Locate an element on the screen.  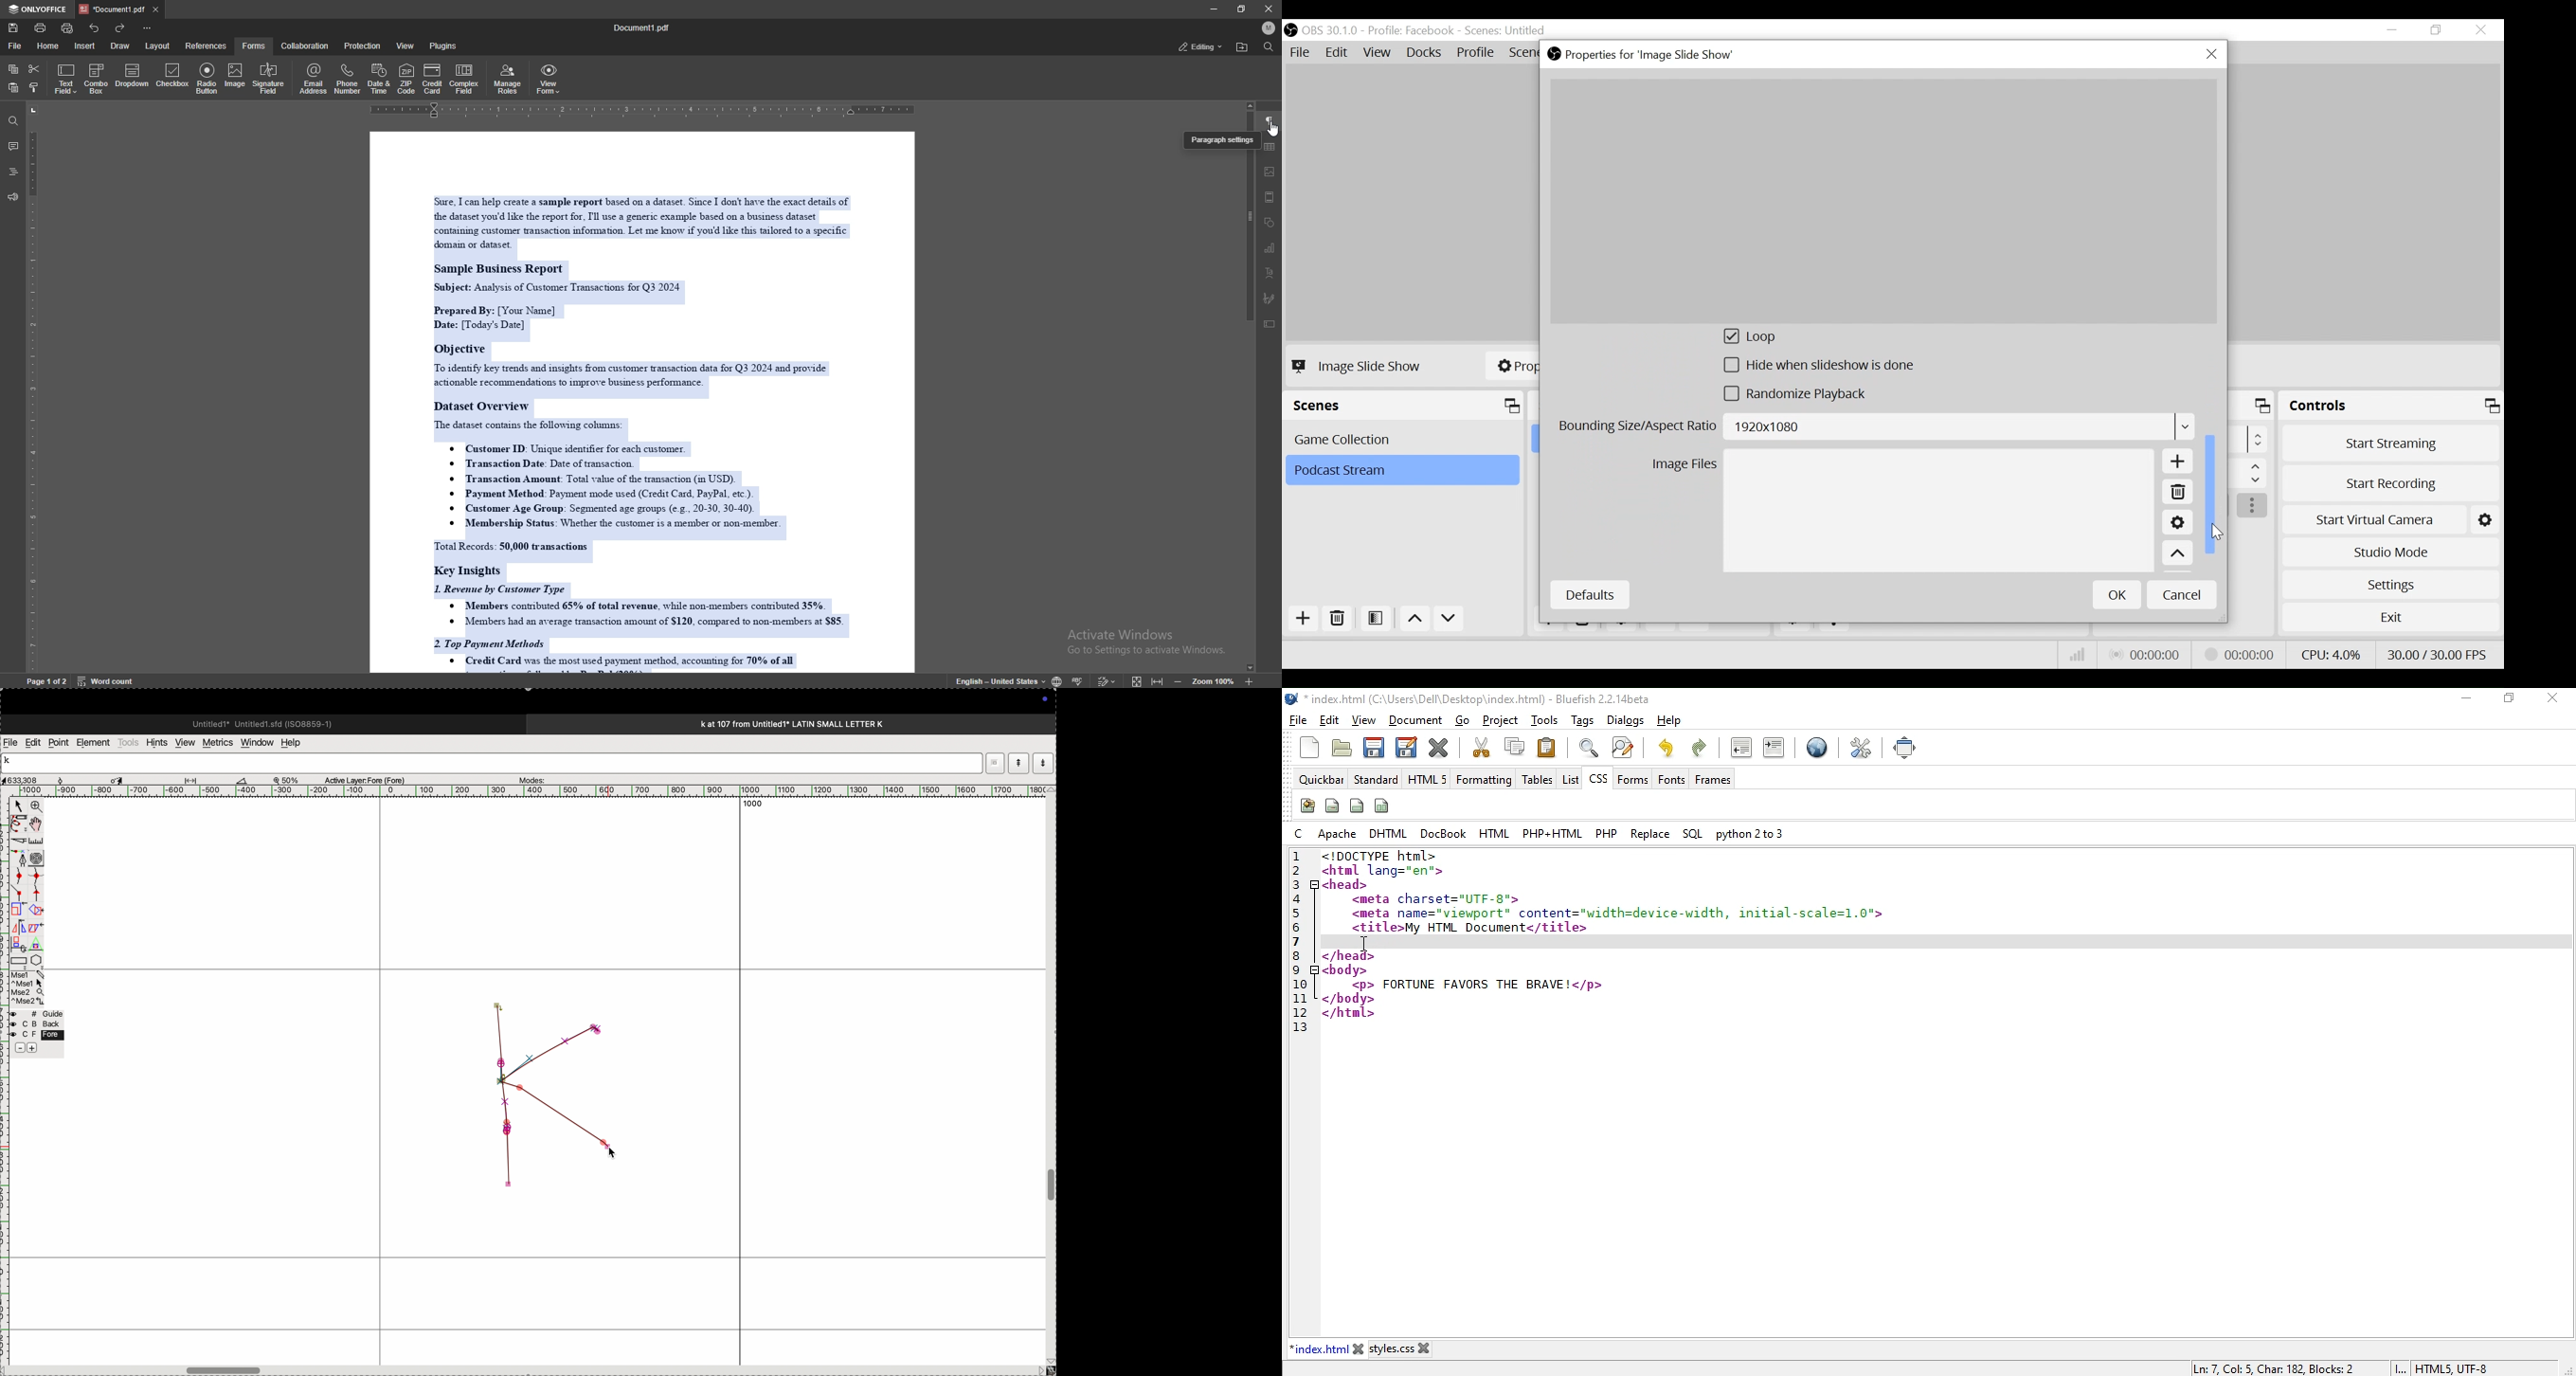
horizontal scale is located at coordinates (642, 110).